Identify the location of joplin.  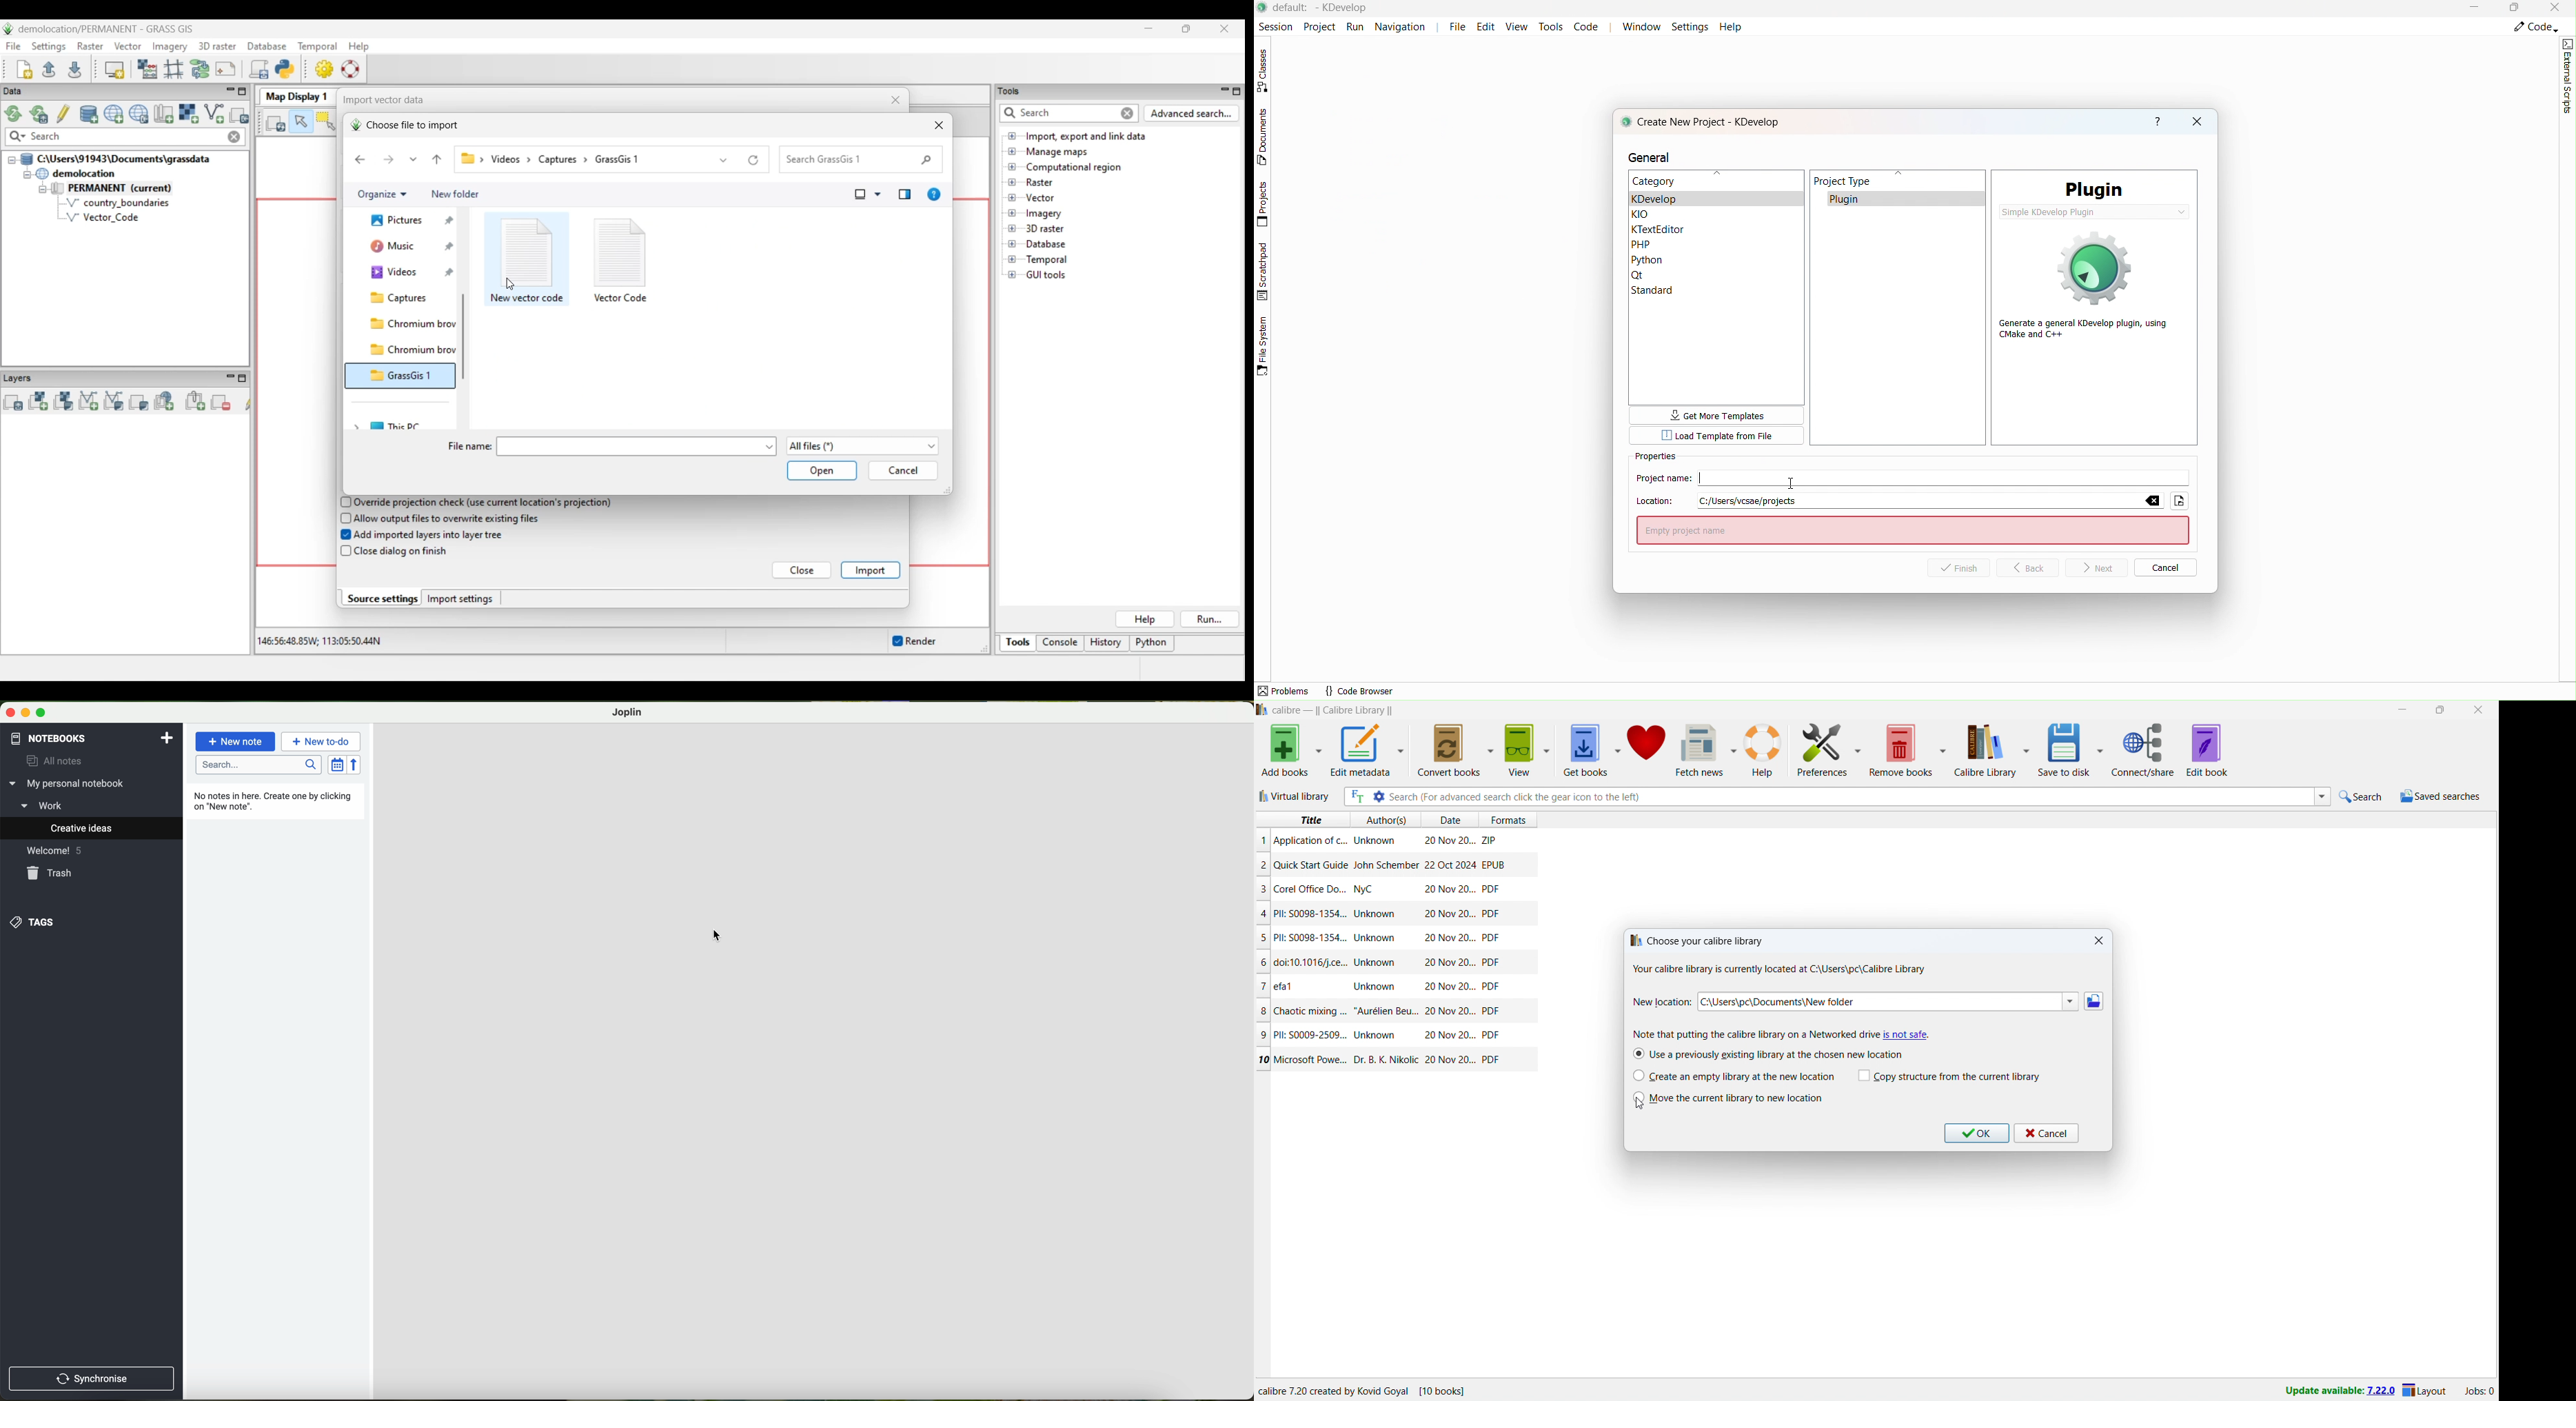
(628, 712).